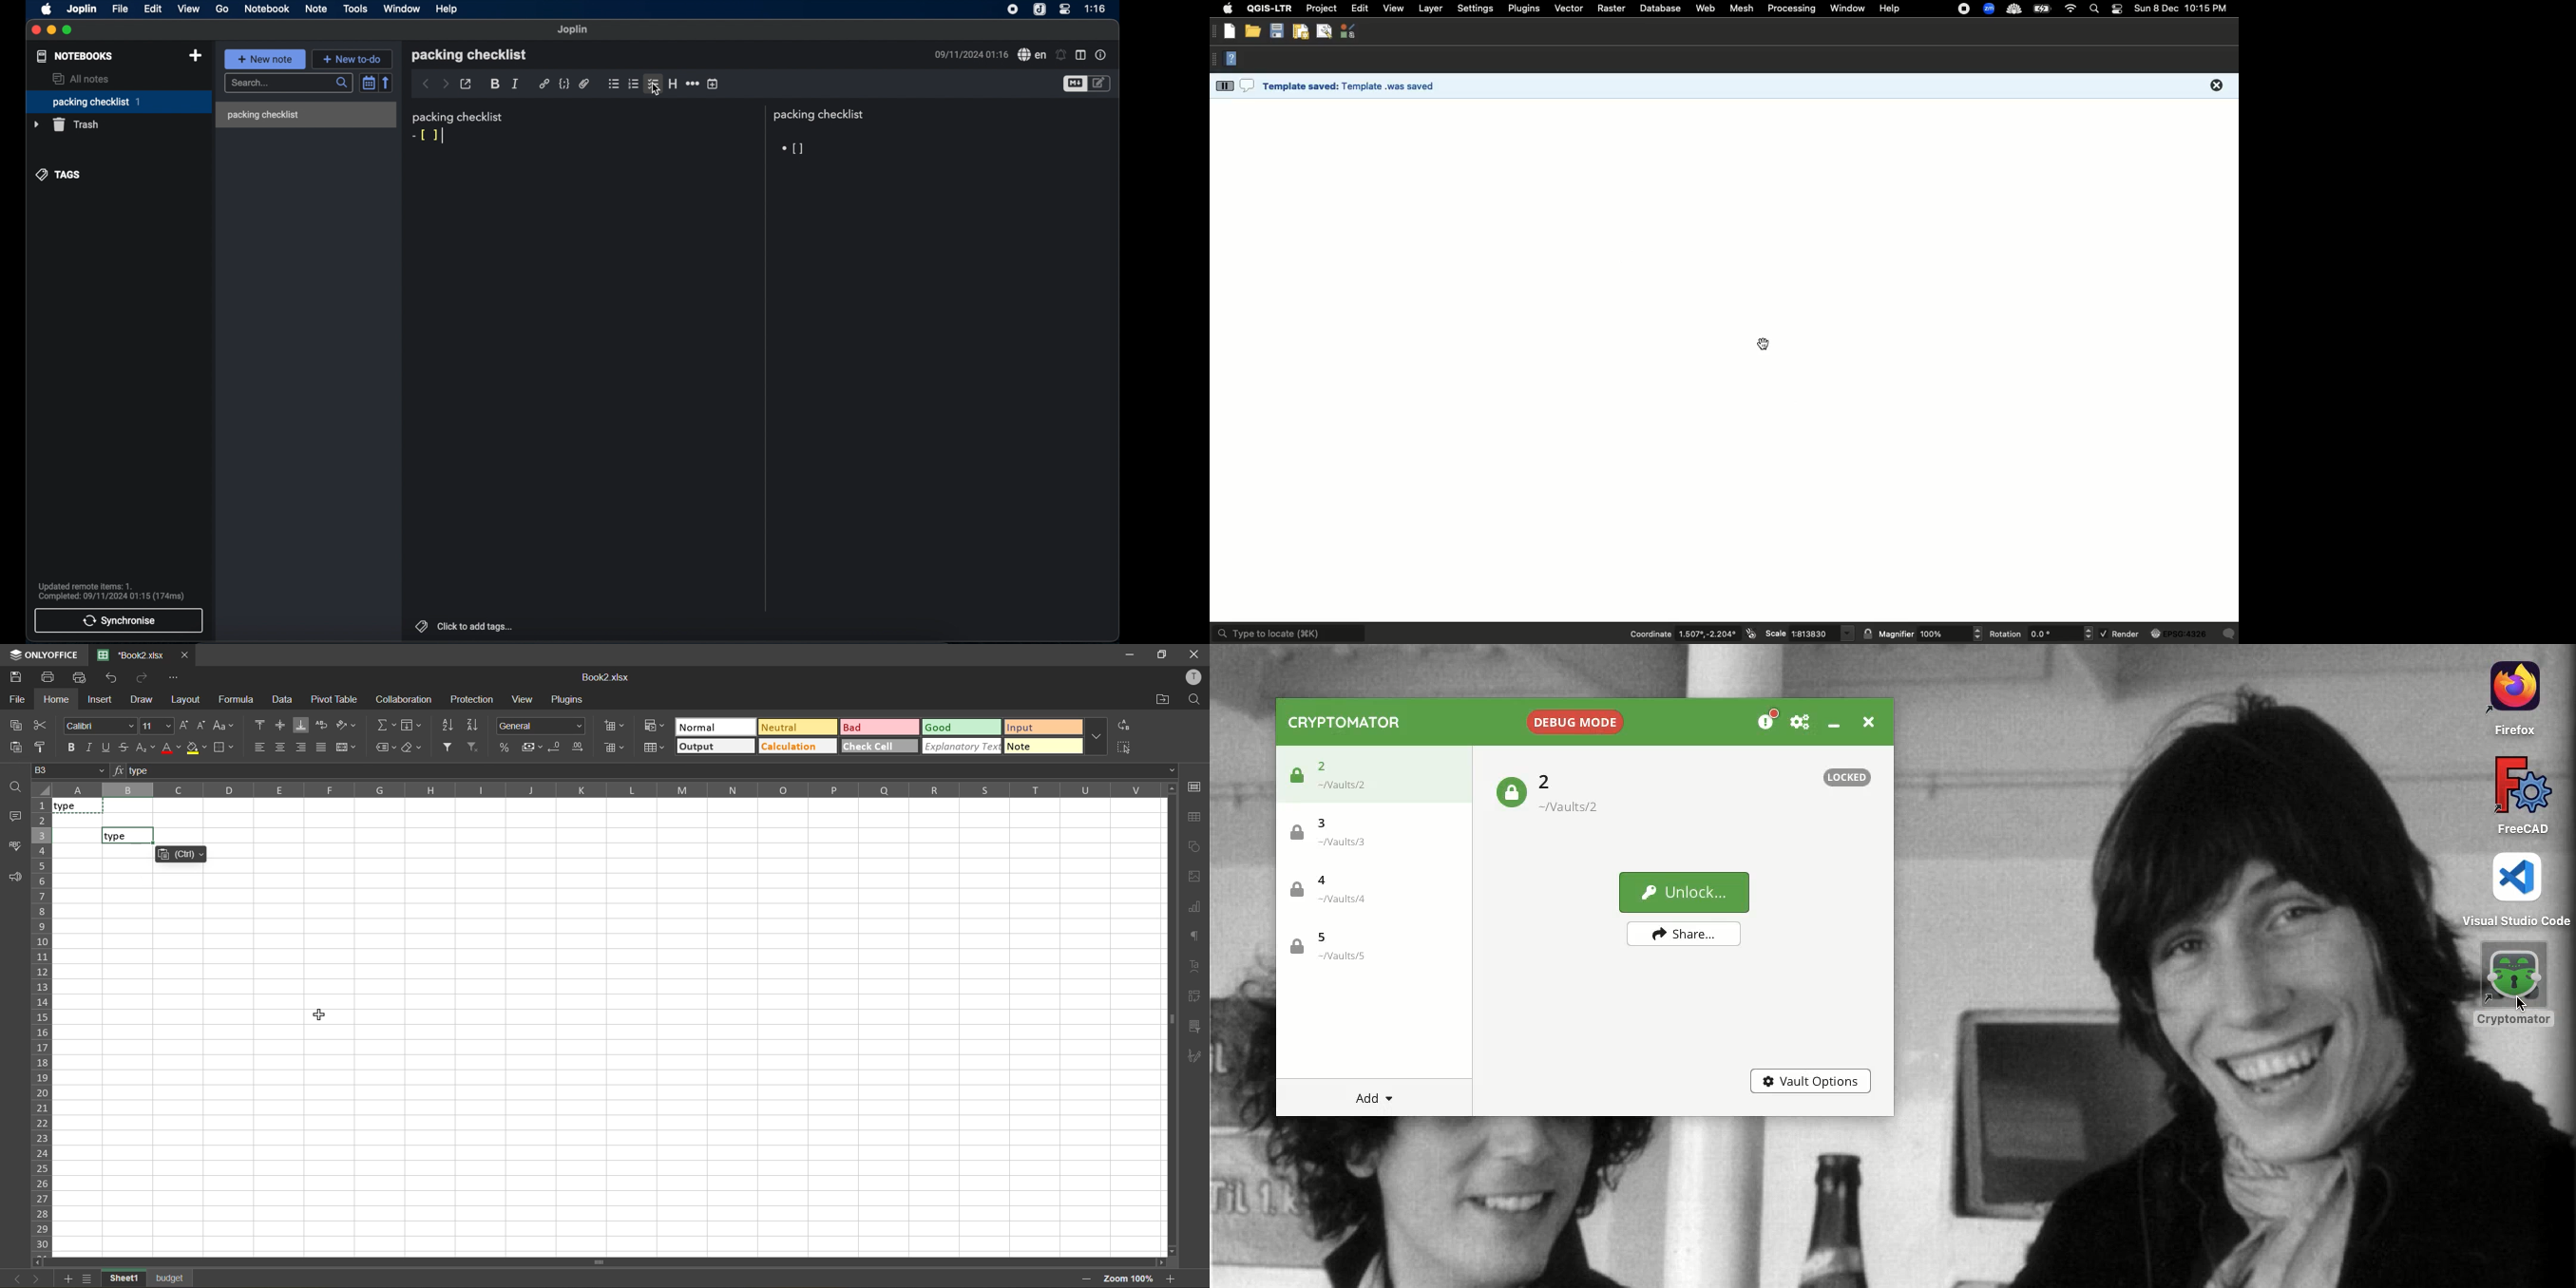 The width and height of the screenshot is (2576, 1288). What do you see at coordinates (541, 726) in the screenshot?
I see `number format` at bounding box center [541, 726].